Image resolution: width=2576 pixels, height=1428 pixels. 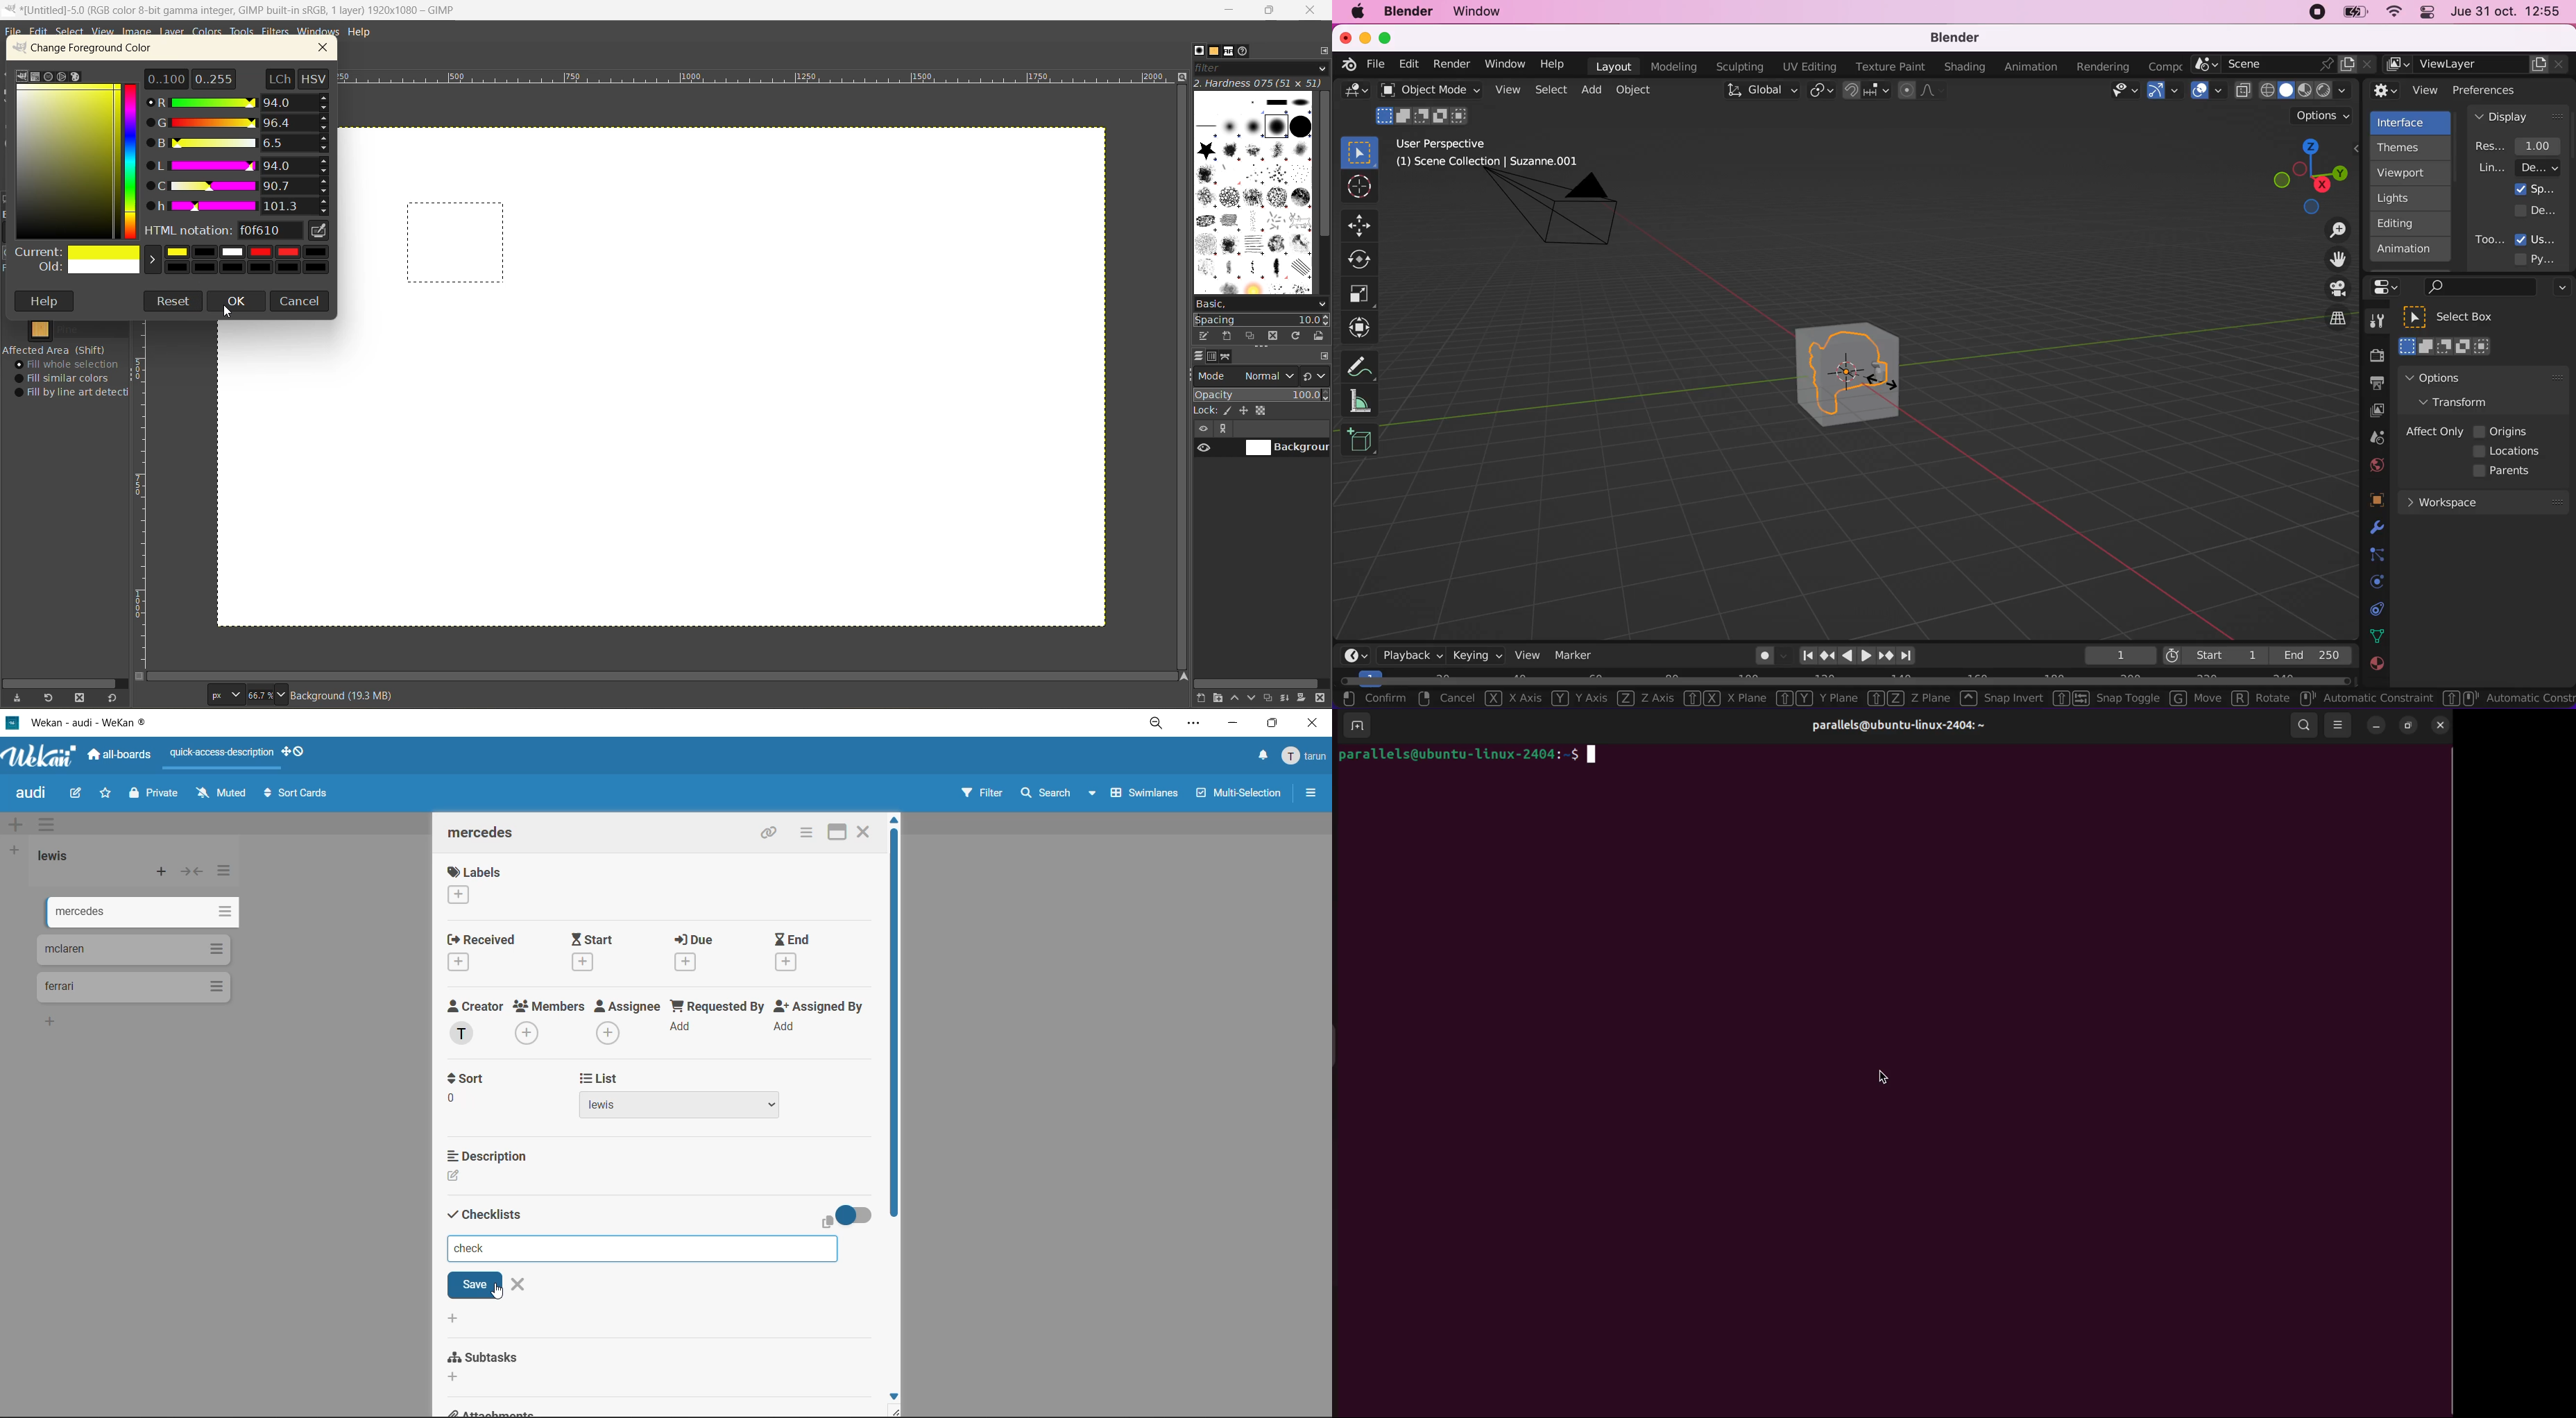 I want to click on confirm, so click(x=1373, y=697).